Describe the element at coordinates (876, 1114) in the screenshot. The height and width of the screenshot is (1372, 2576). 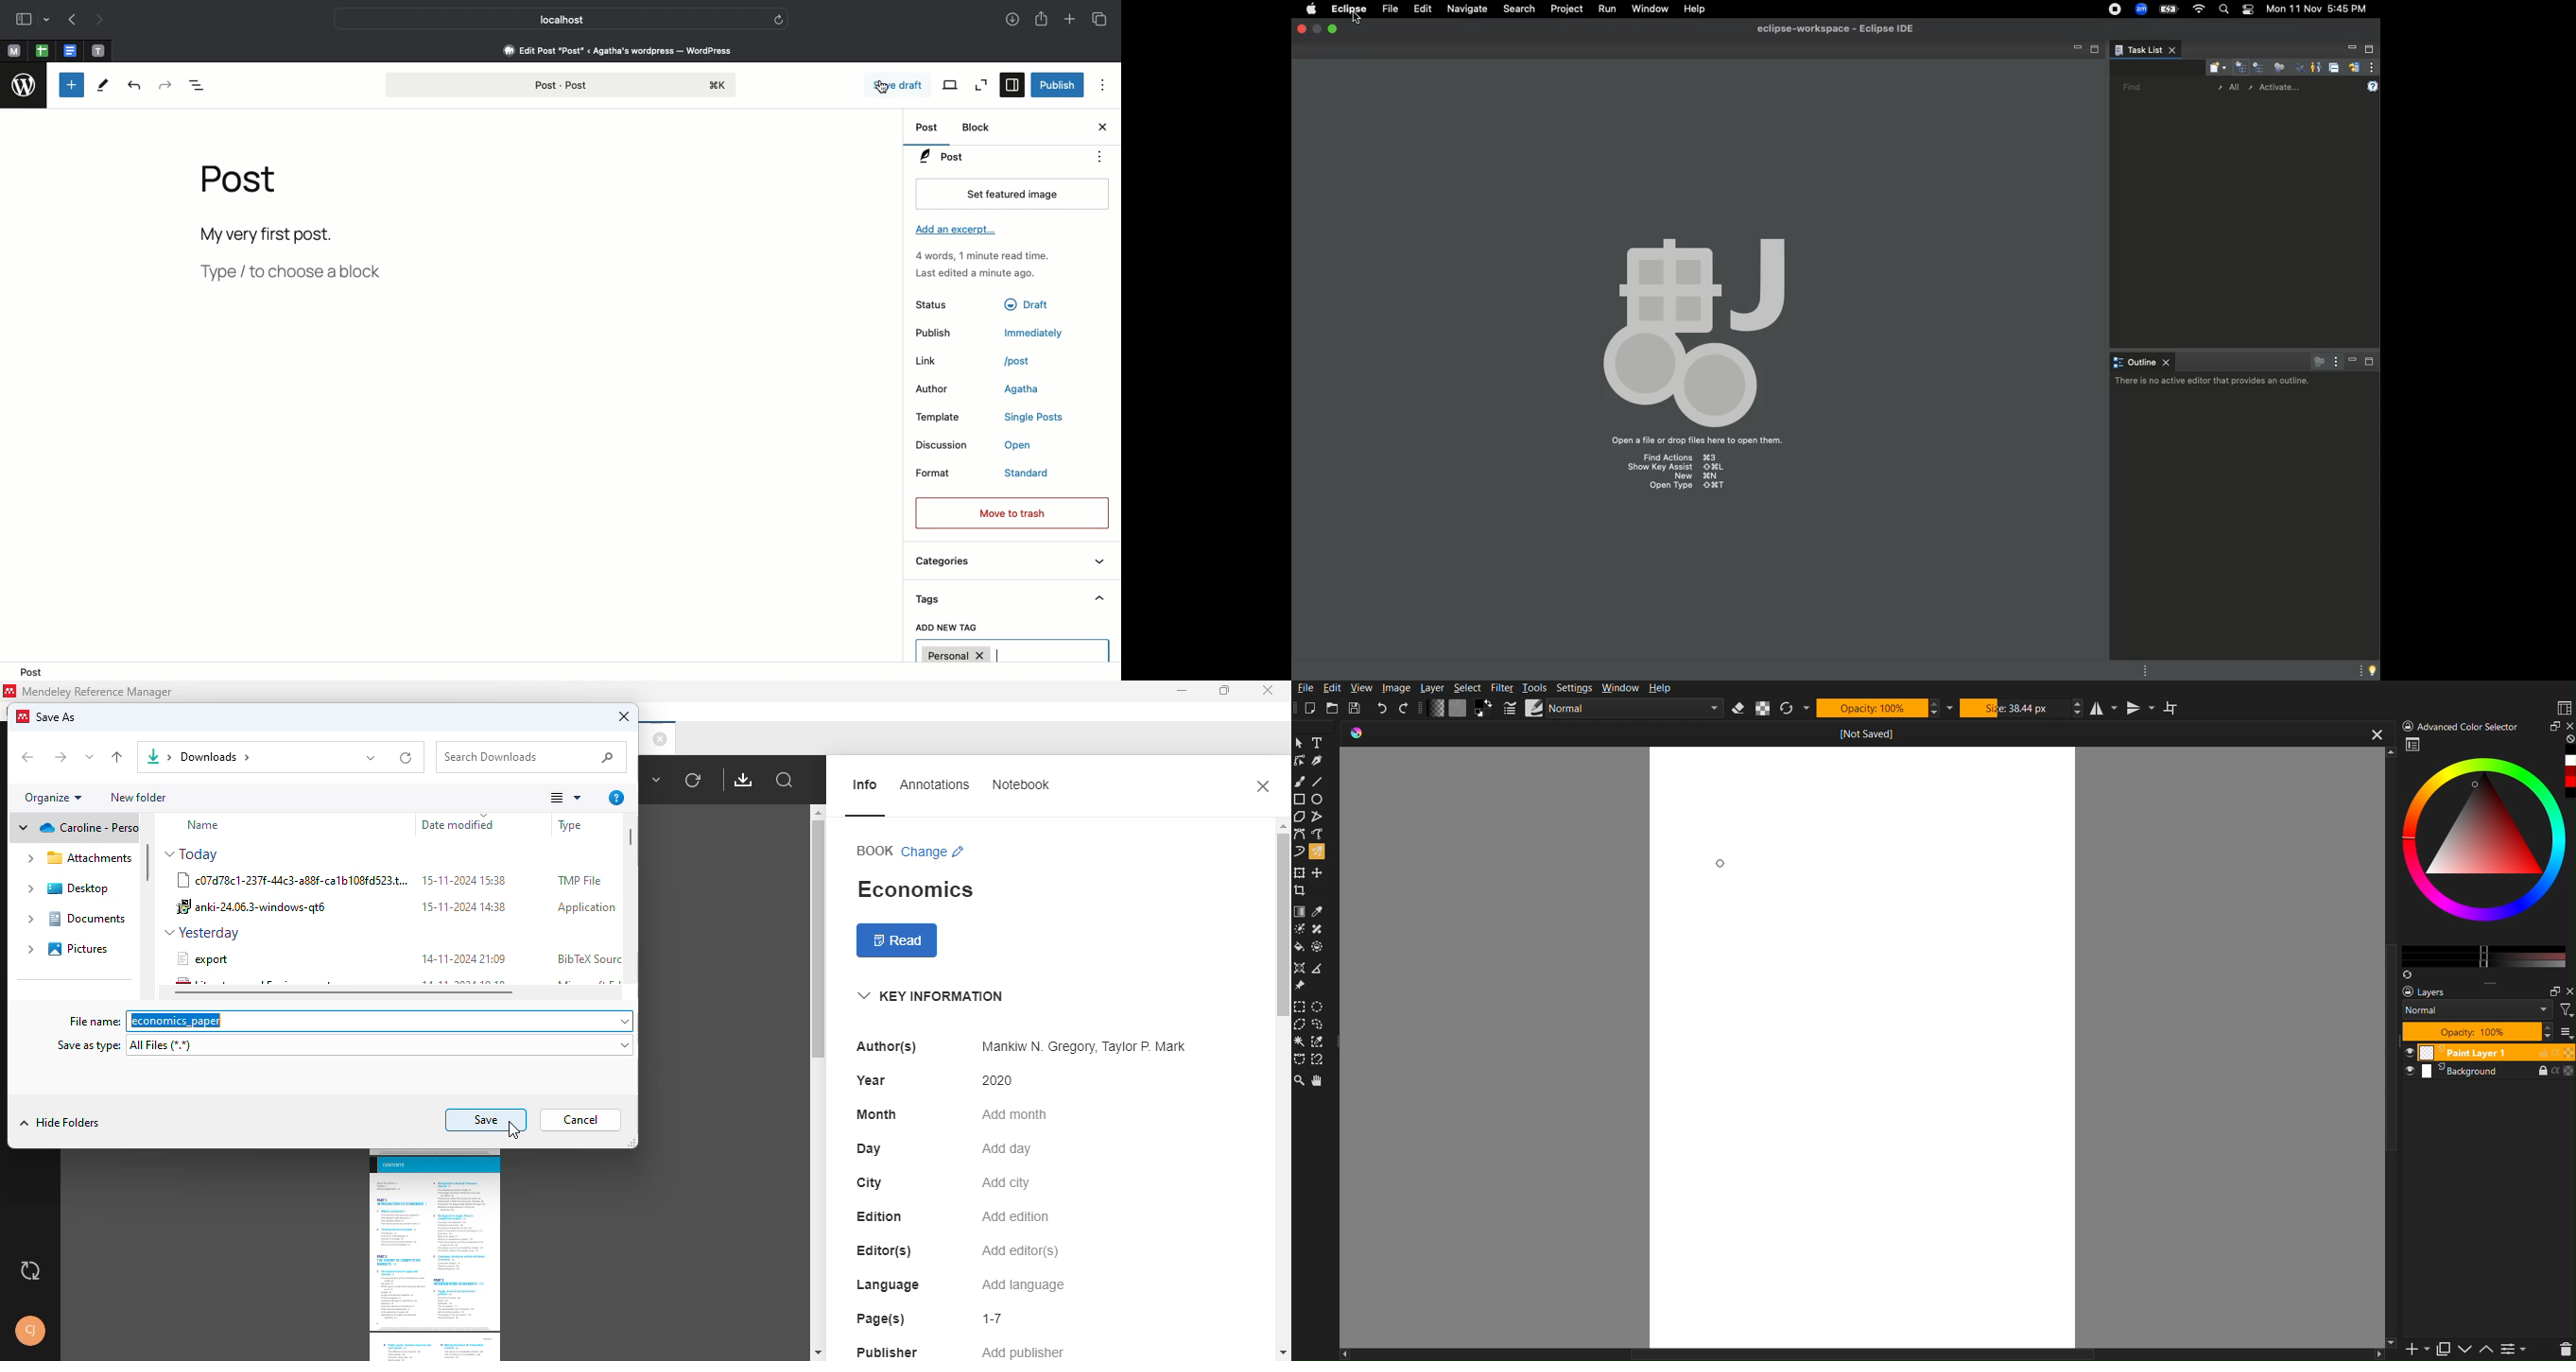
I see `month` at that location.